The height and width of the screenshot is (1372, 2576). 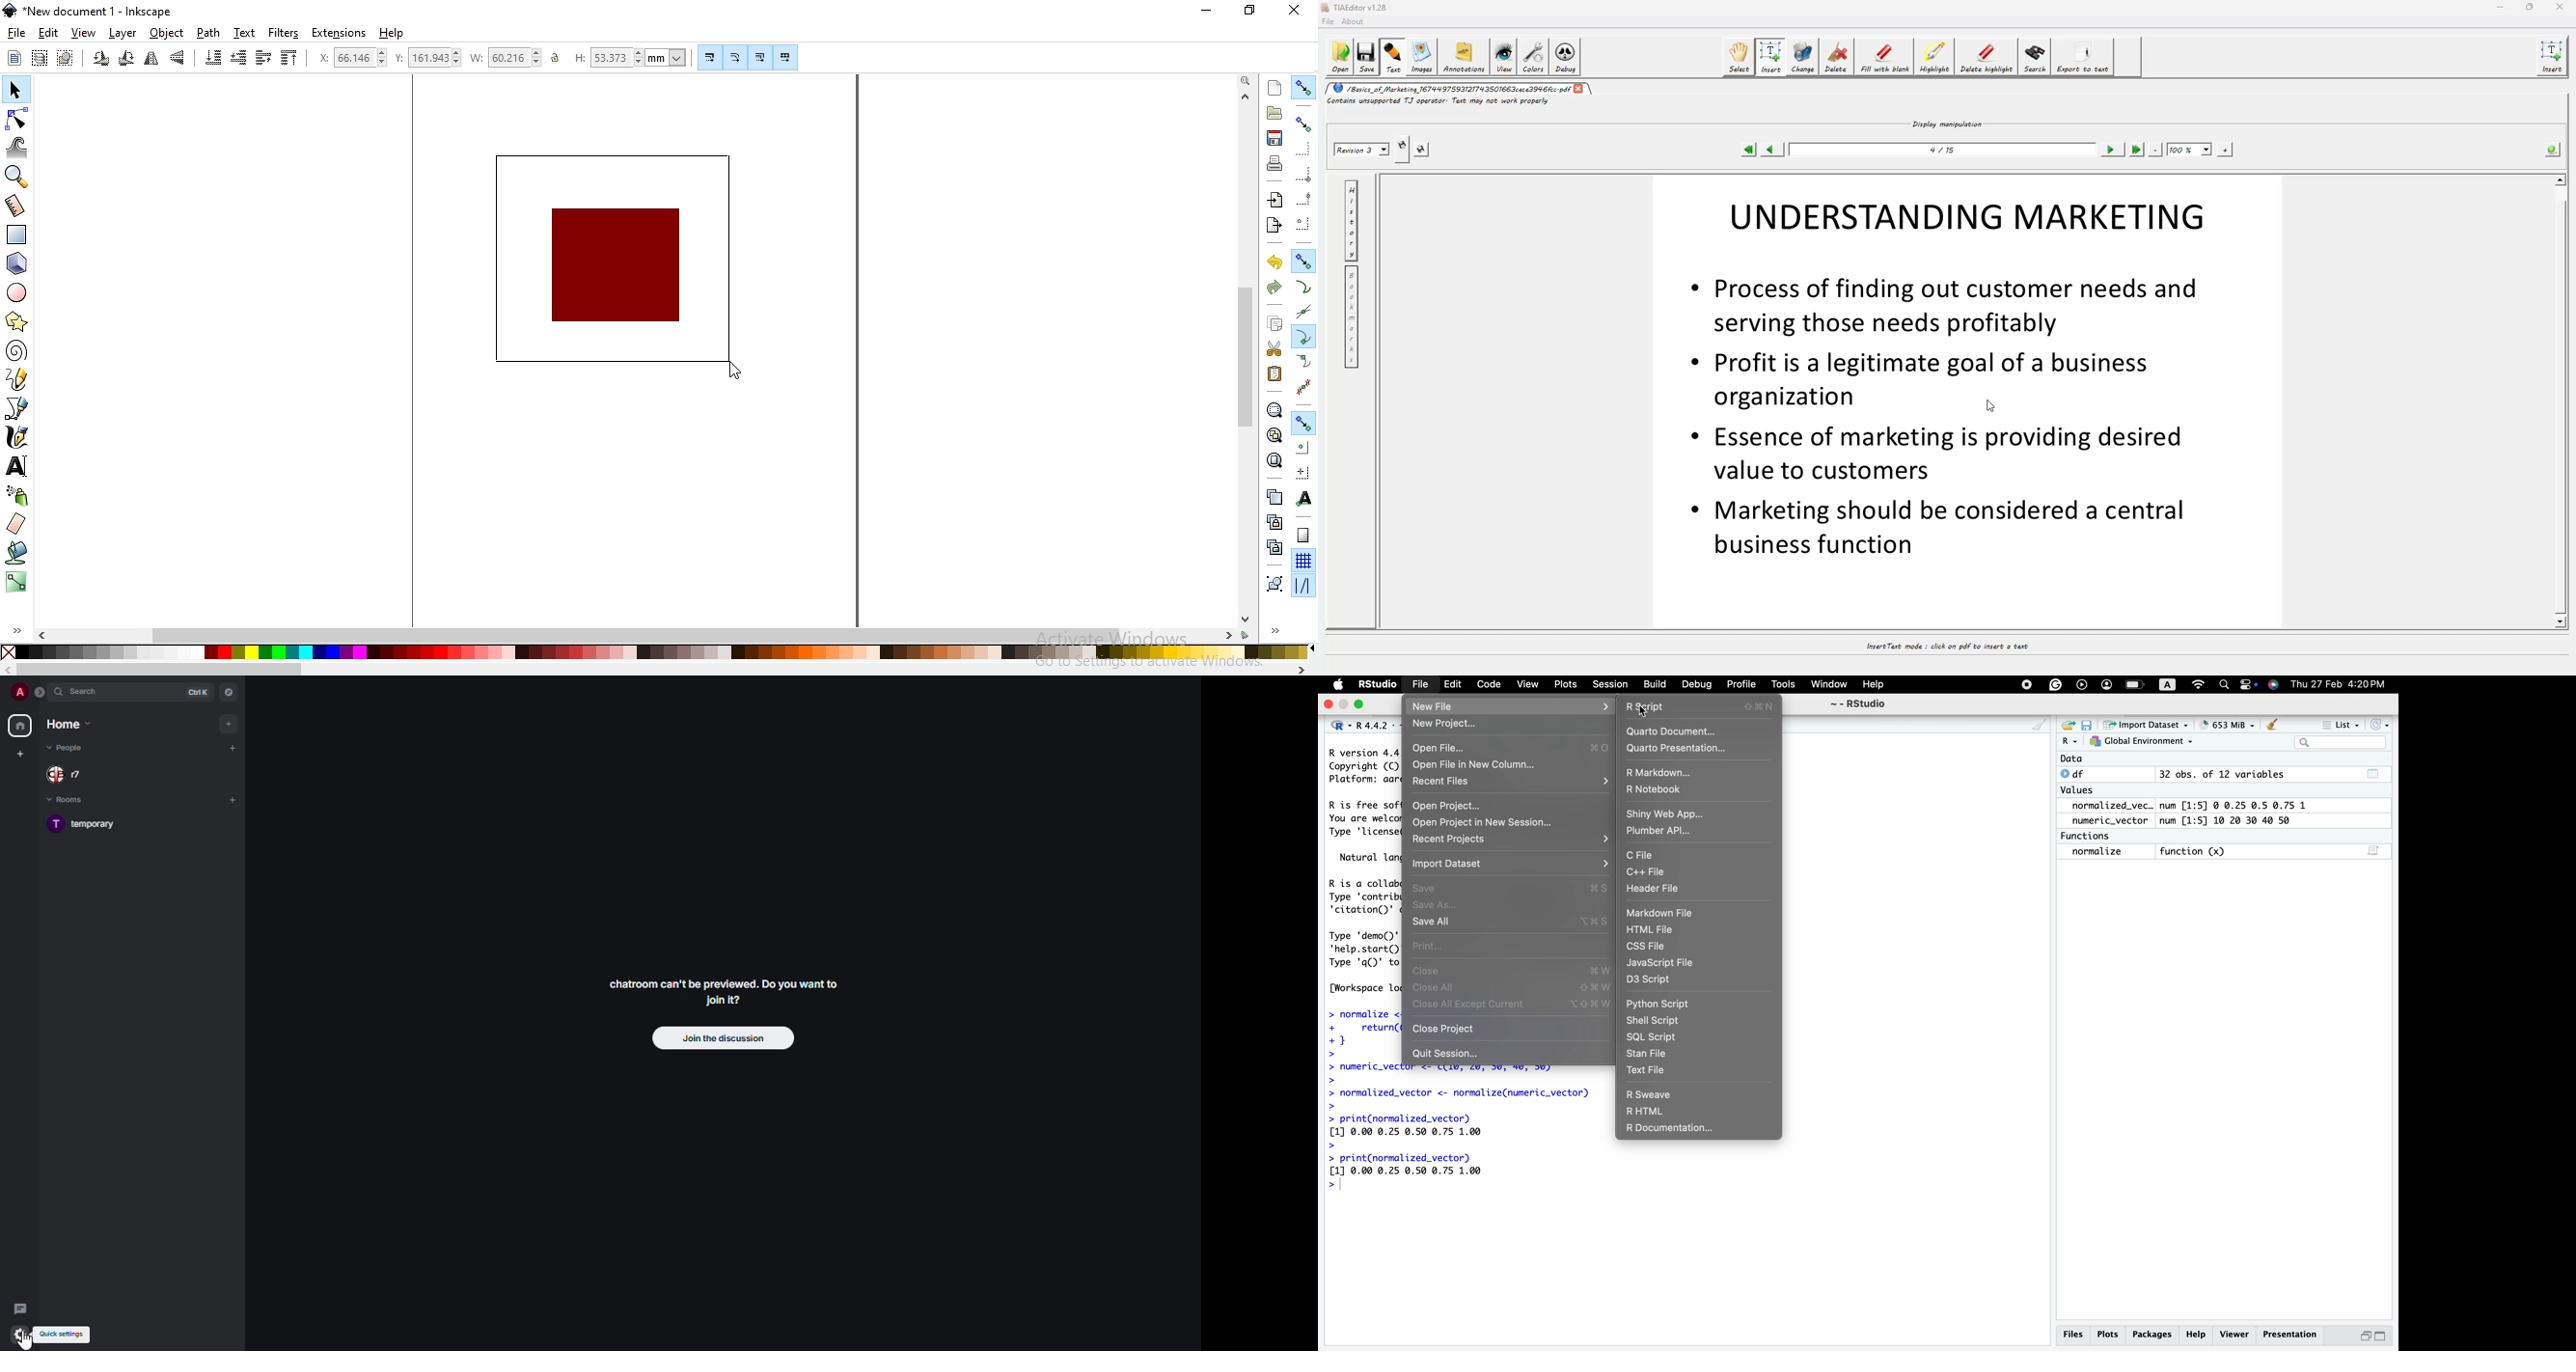 I want to click on create 3d boxes, so click(x=17, y=264).